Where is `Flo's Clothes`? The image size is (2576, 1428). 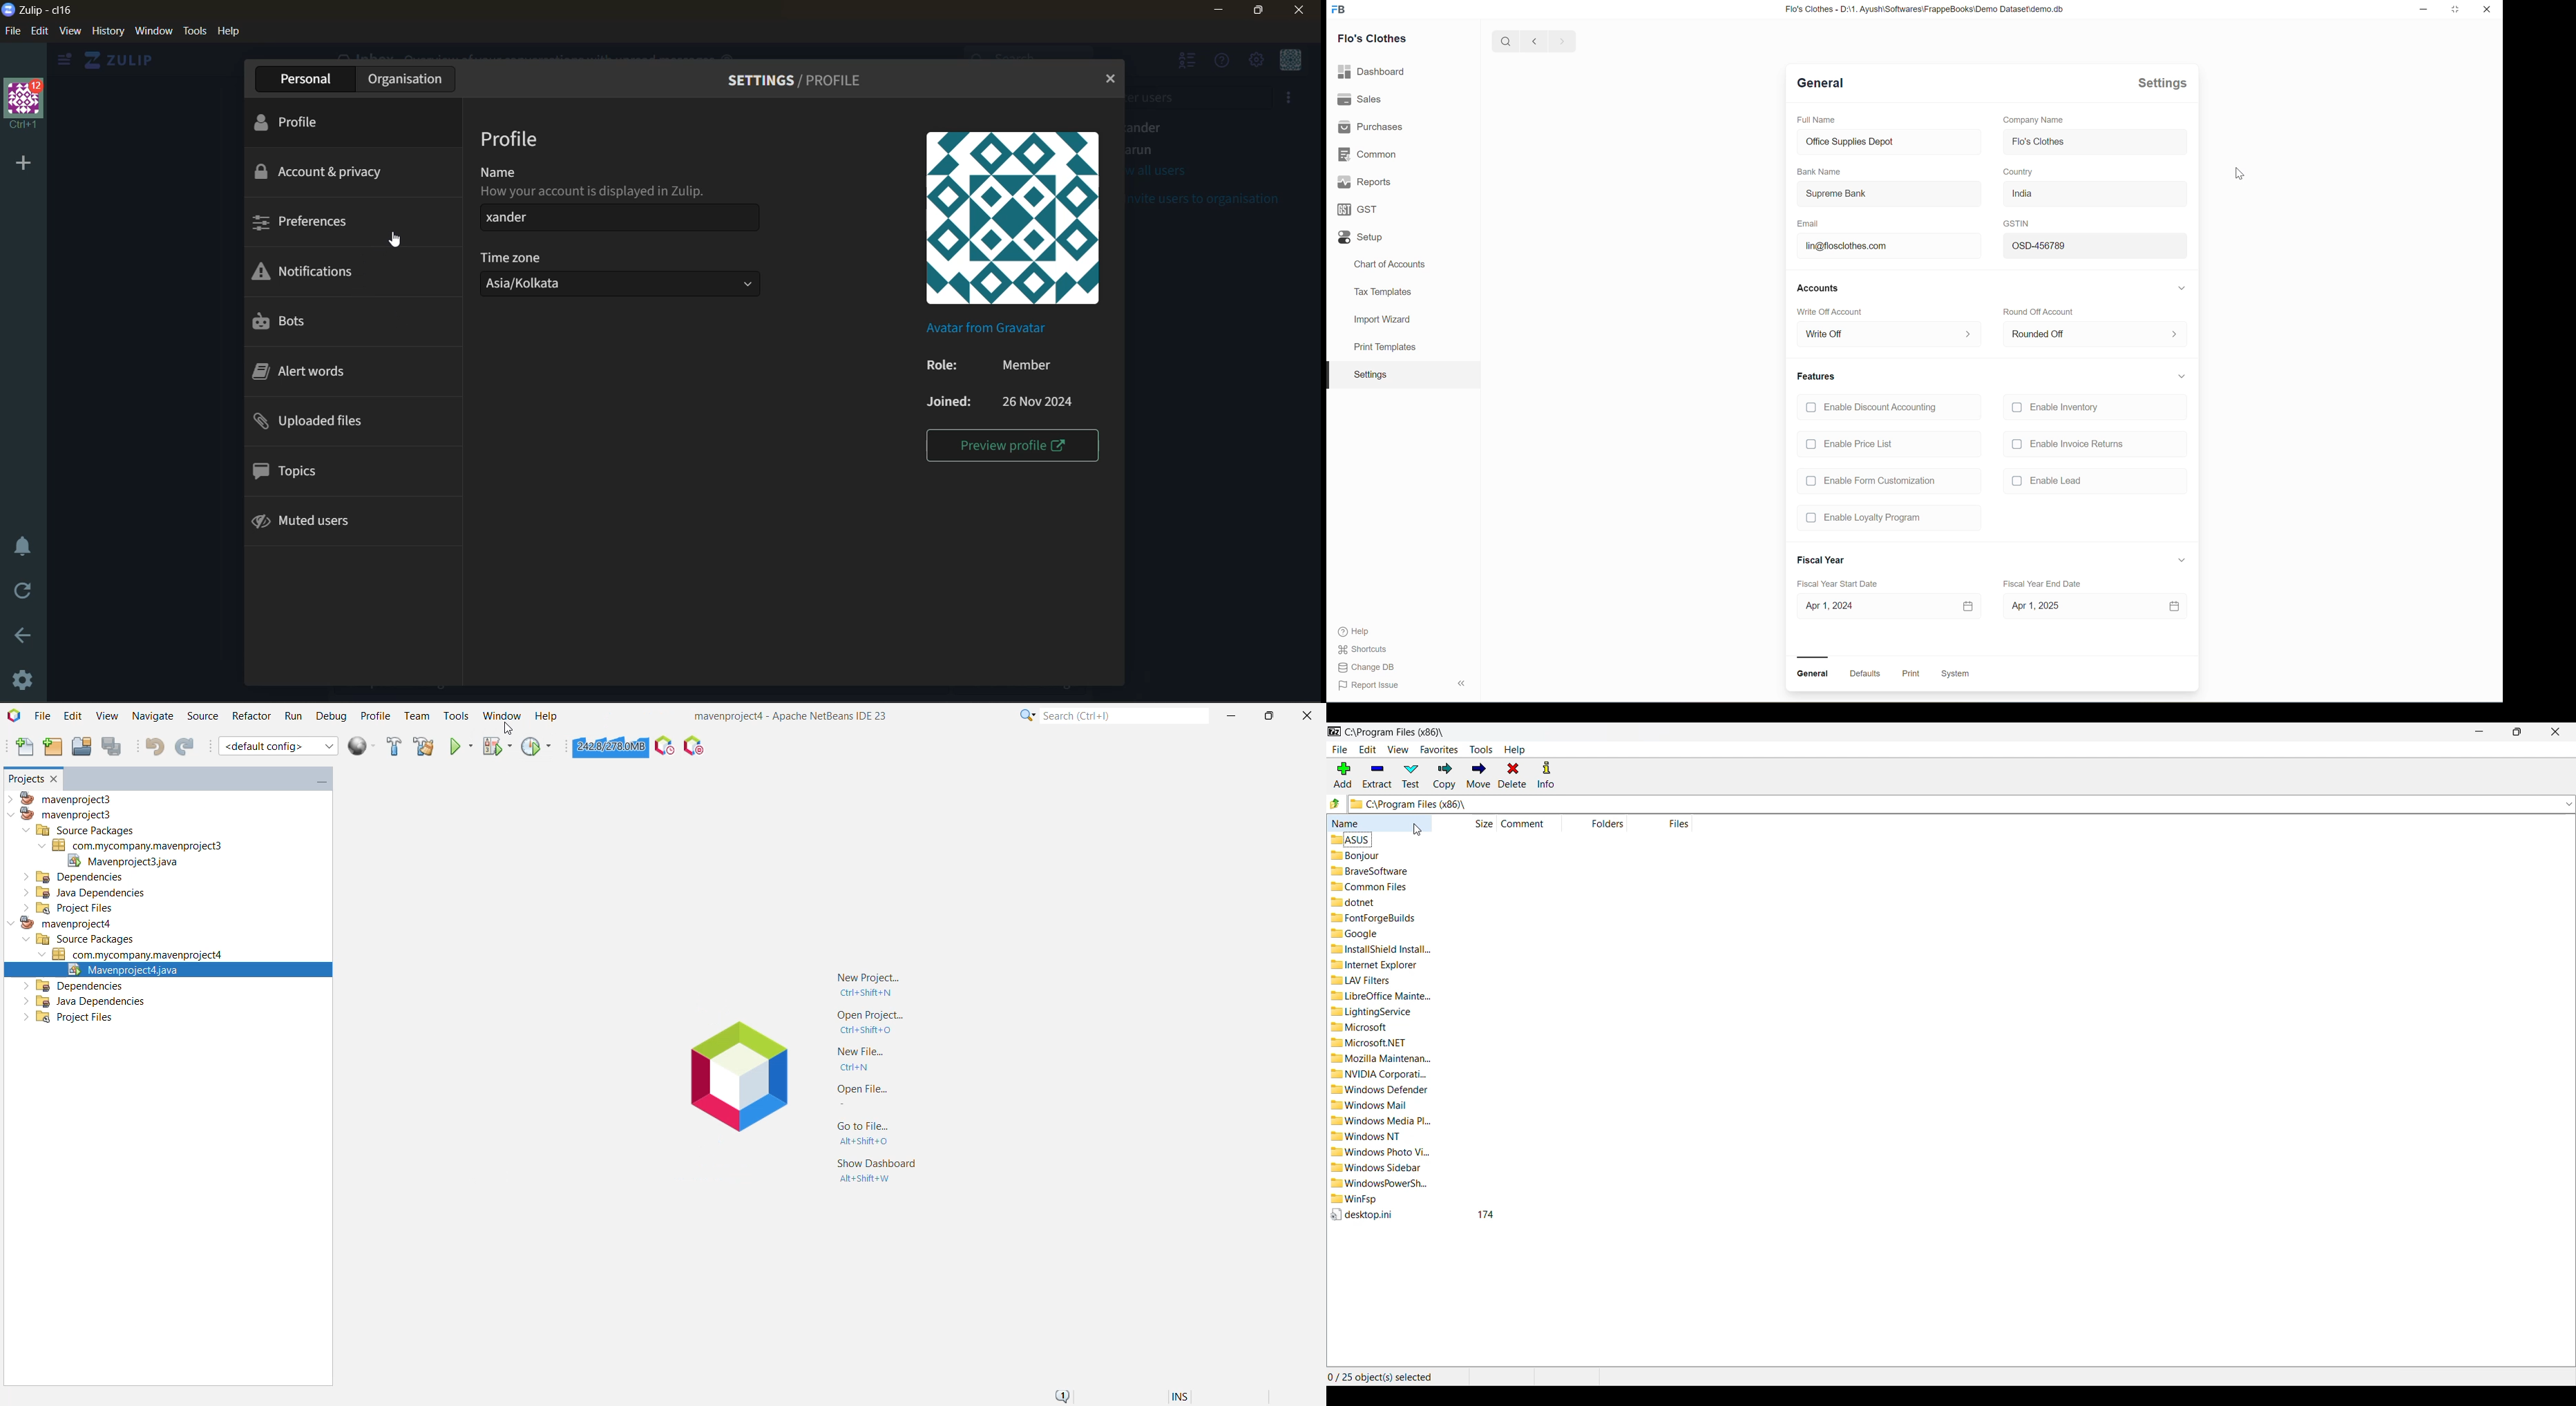 Flo's Clothes is located at coordinates (1372, 39).